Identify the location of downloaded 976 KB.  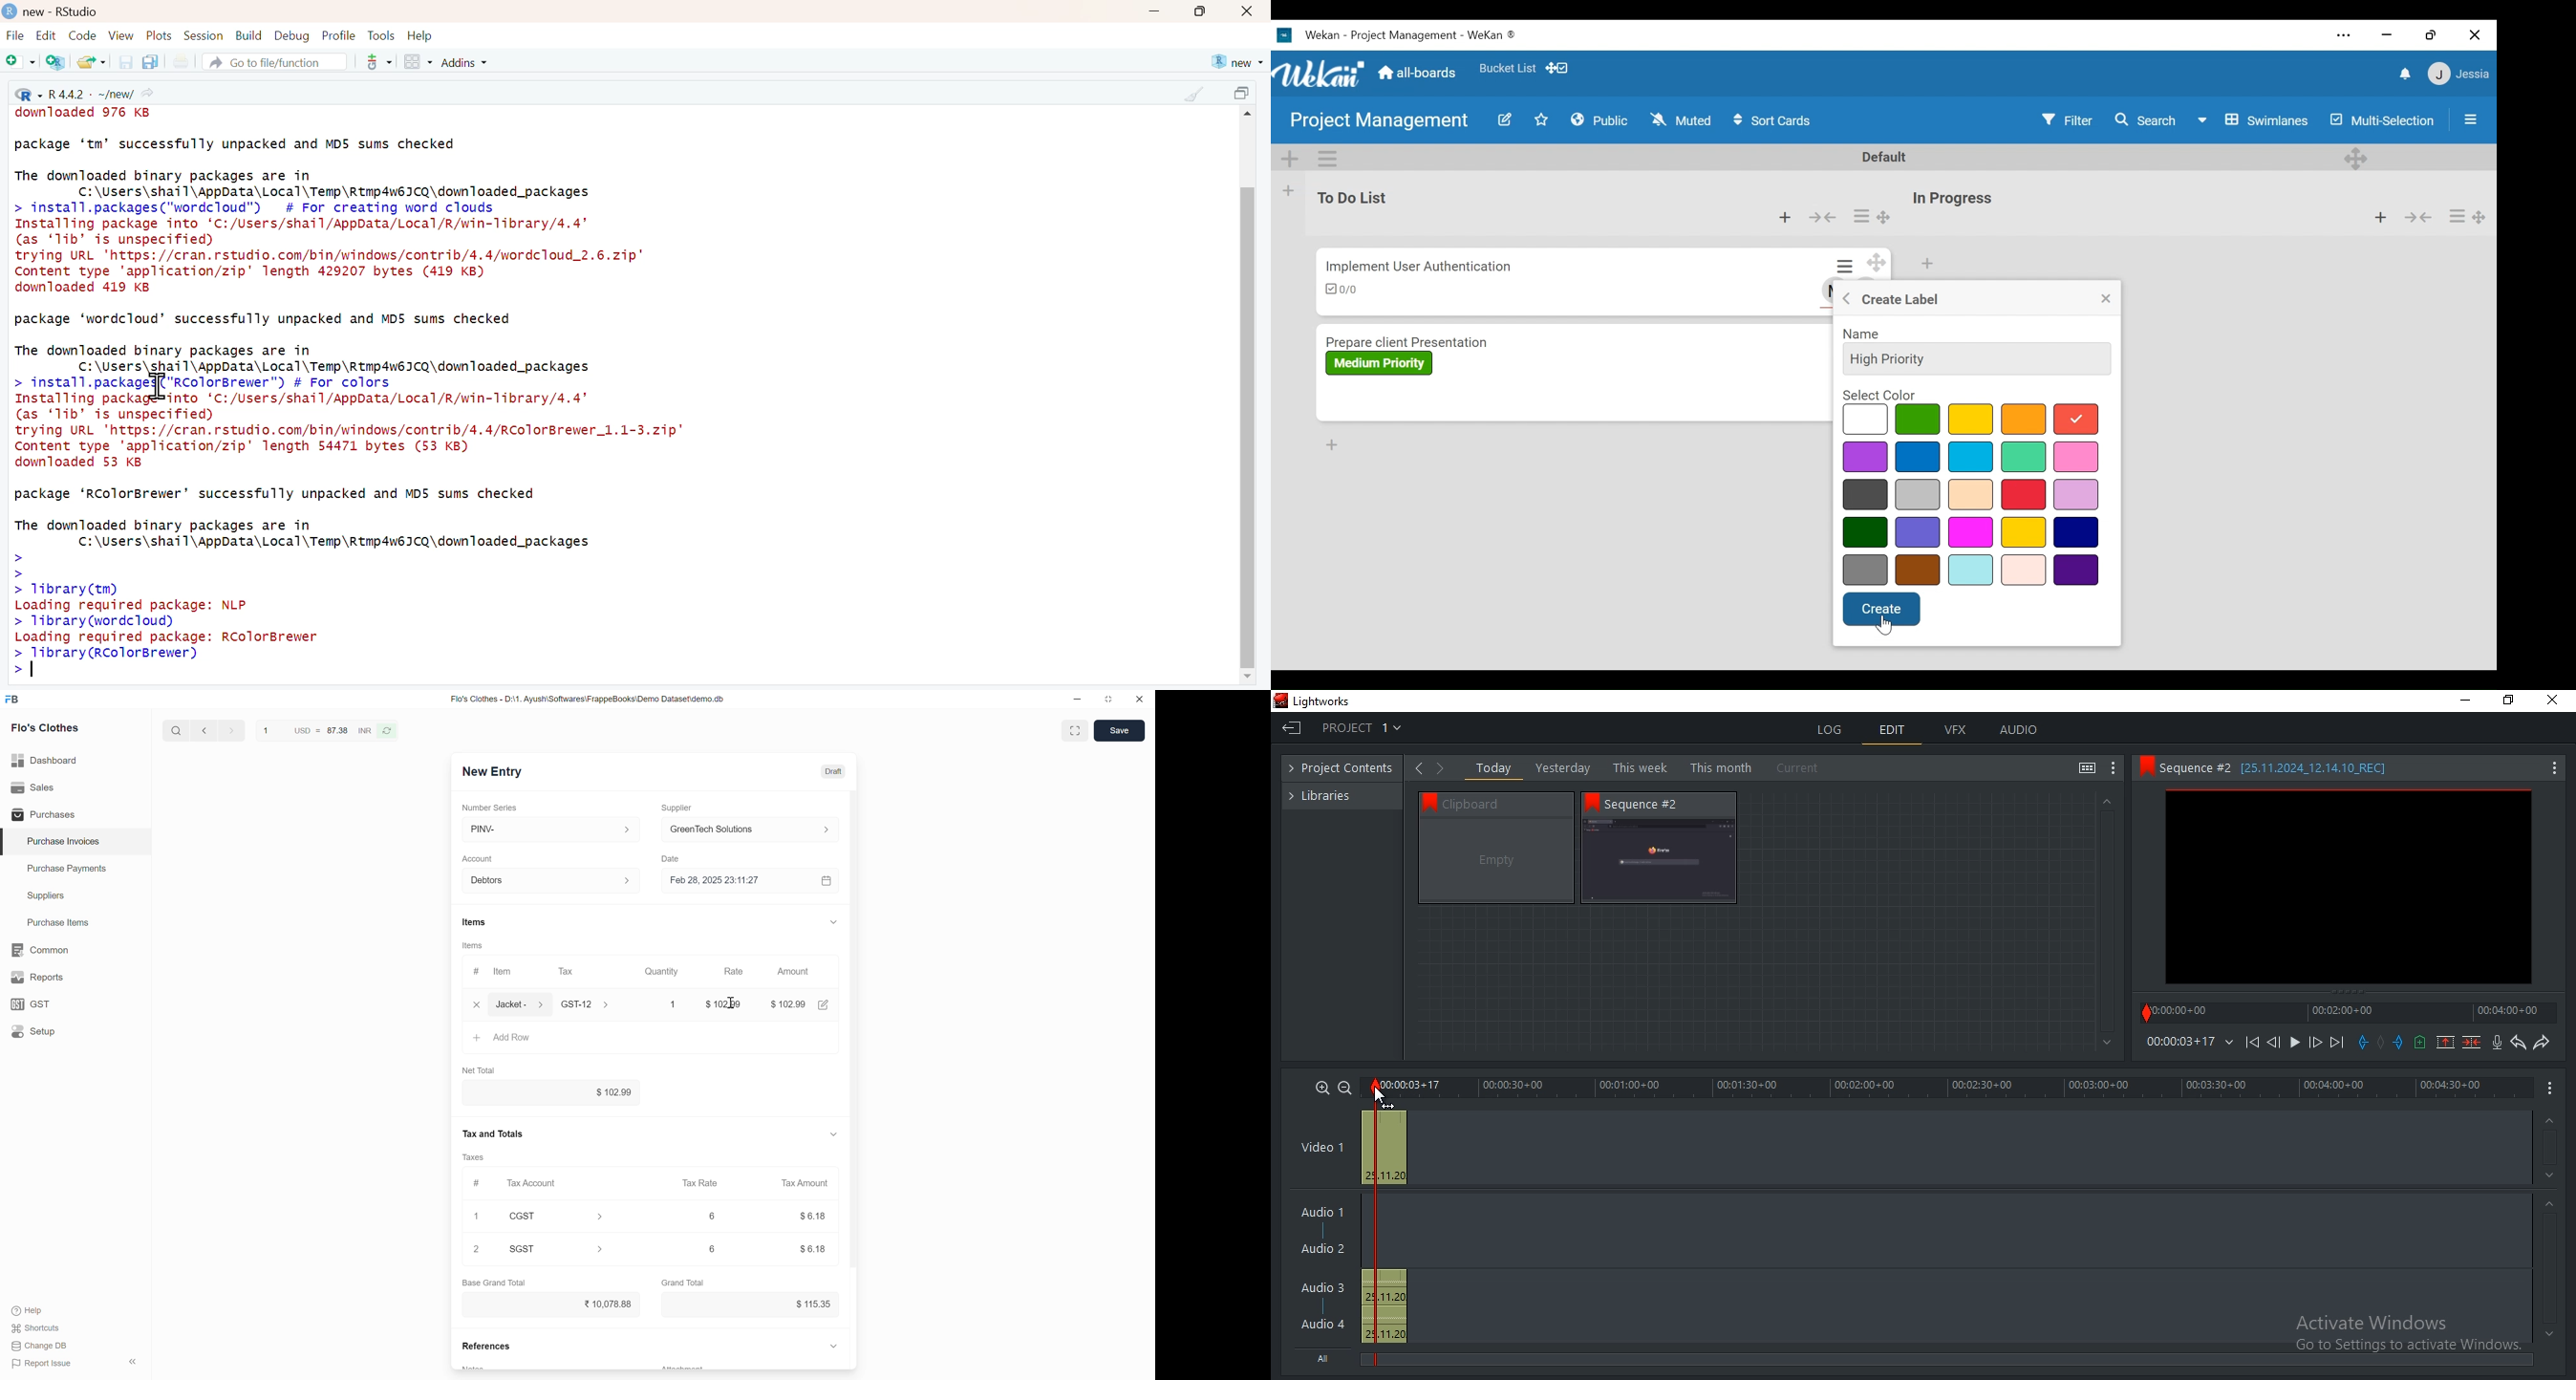
(87, 113).